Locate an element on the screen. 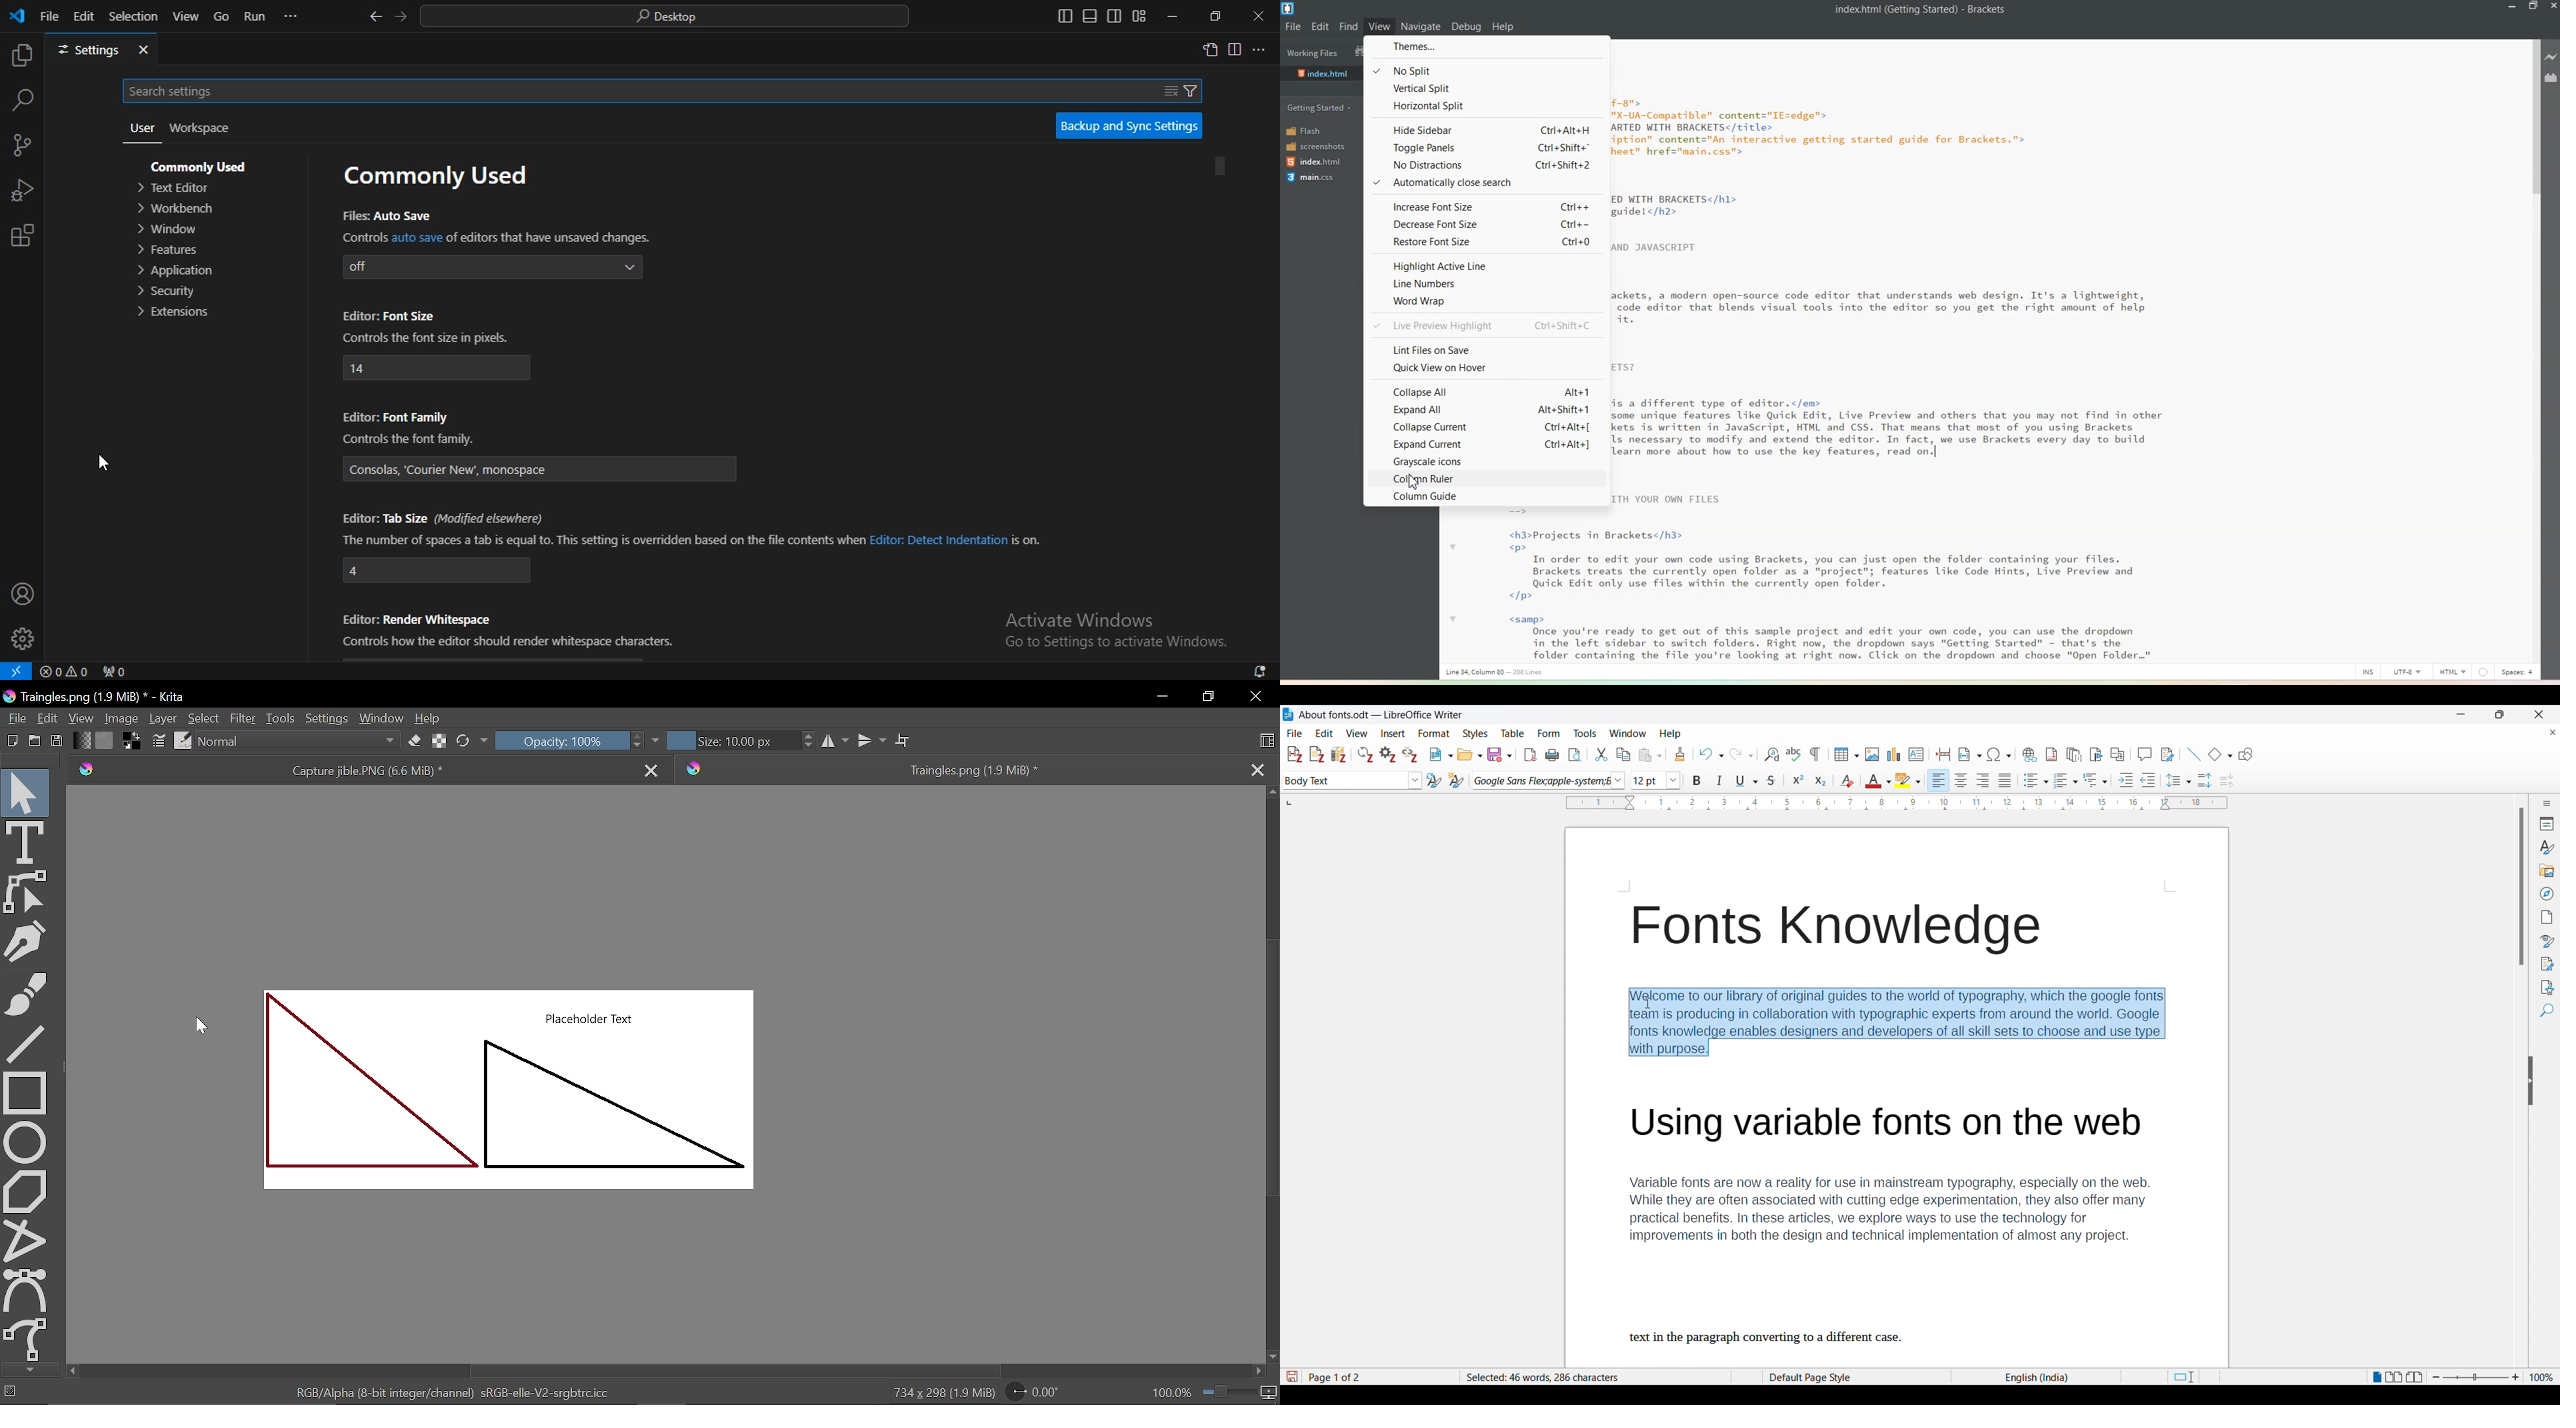 The height and width of the screenshot is (1428, 2576). Hide Sidebar is located at coordinates (1485, 129).